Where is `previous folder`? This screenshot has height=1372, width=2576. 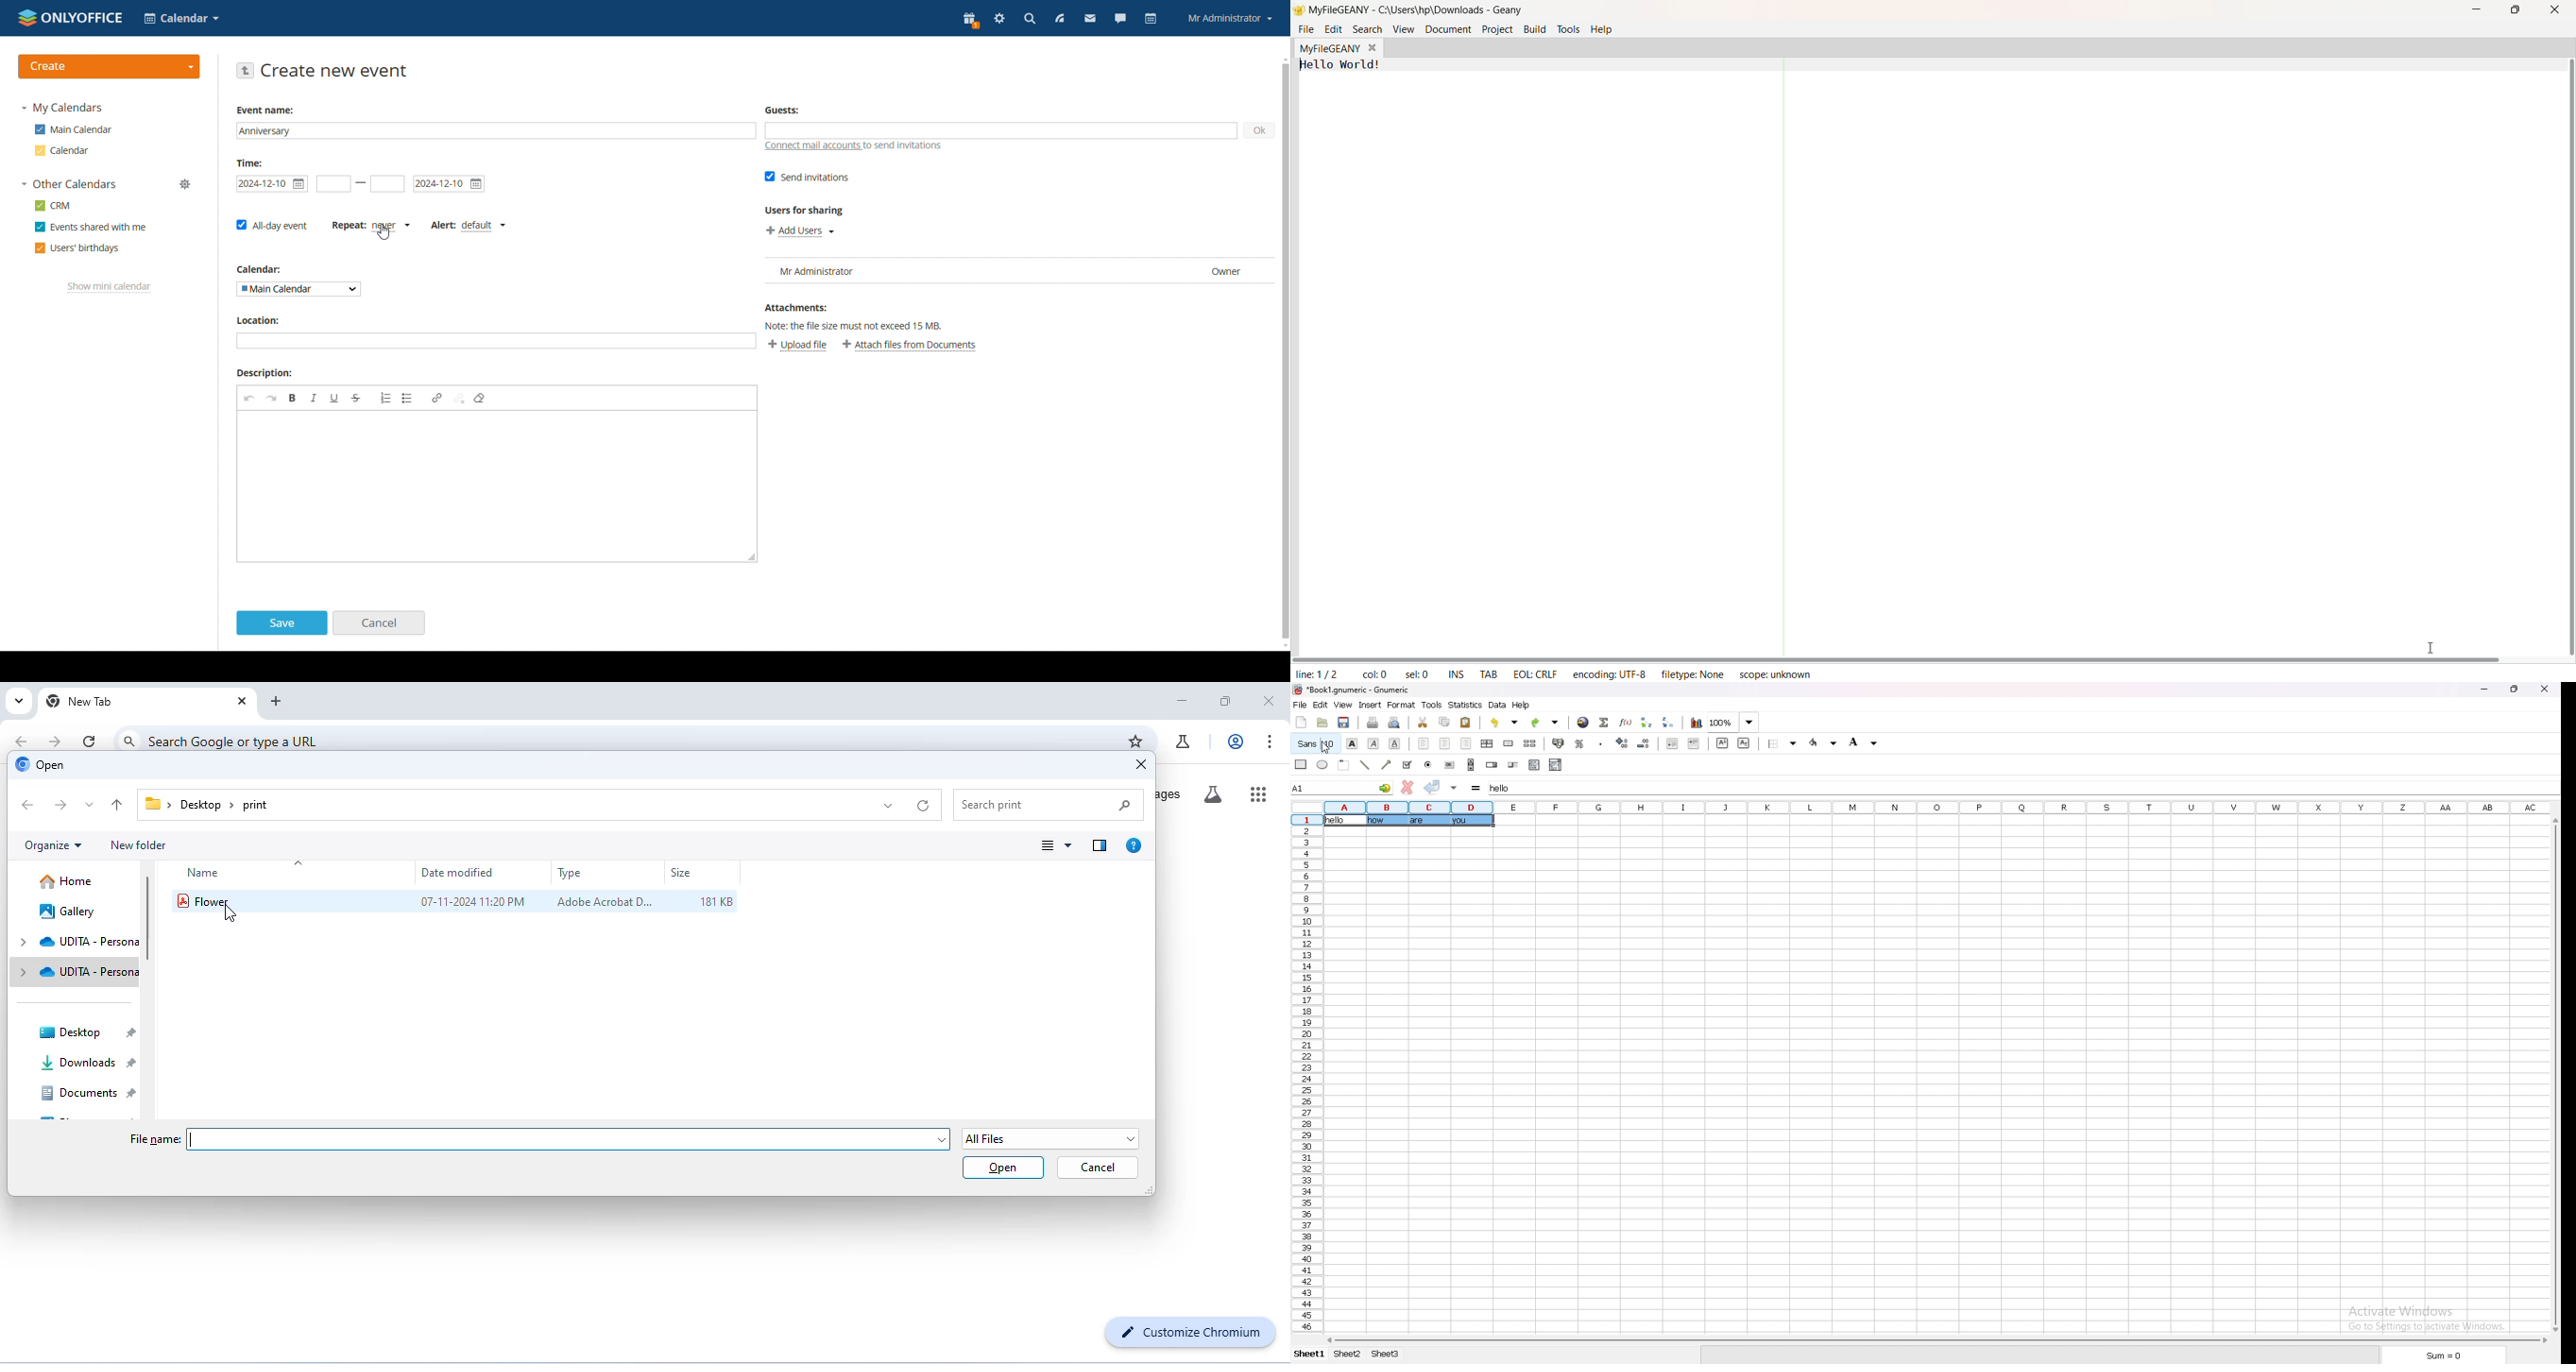
previous folder is located at coordinates (28, 804).